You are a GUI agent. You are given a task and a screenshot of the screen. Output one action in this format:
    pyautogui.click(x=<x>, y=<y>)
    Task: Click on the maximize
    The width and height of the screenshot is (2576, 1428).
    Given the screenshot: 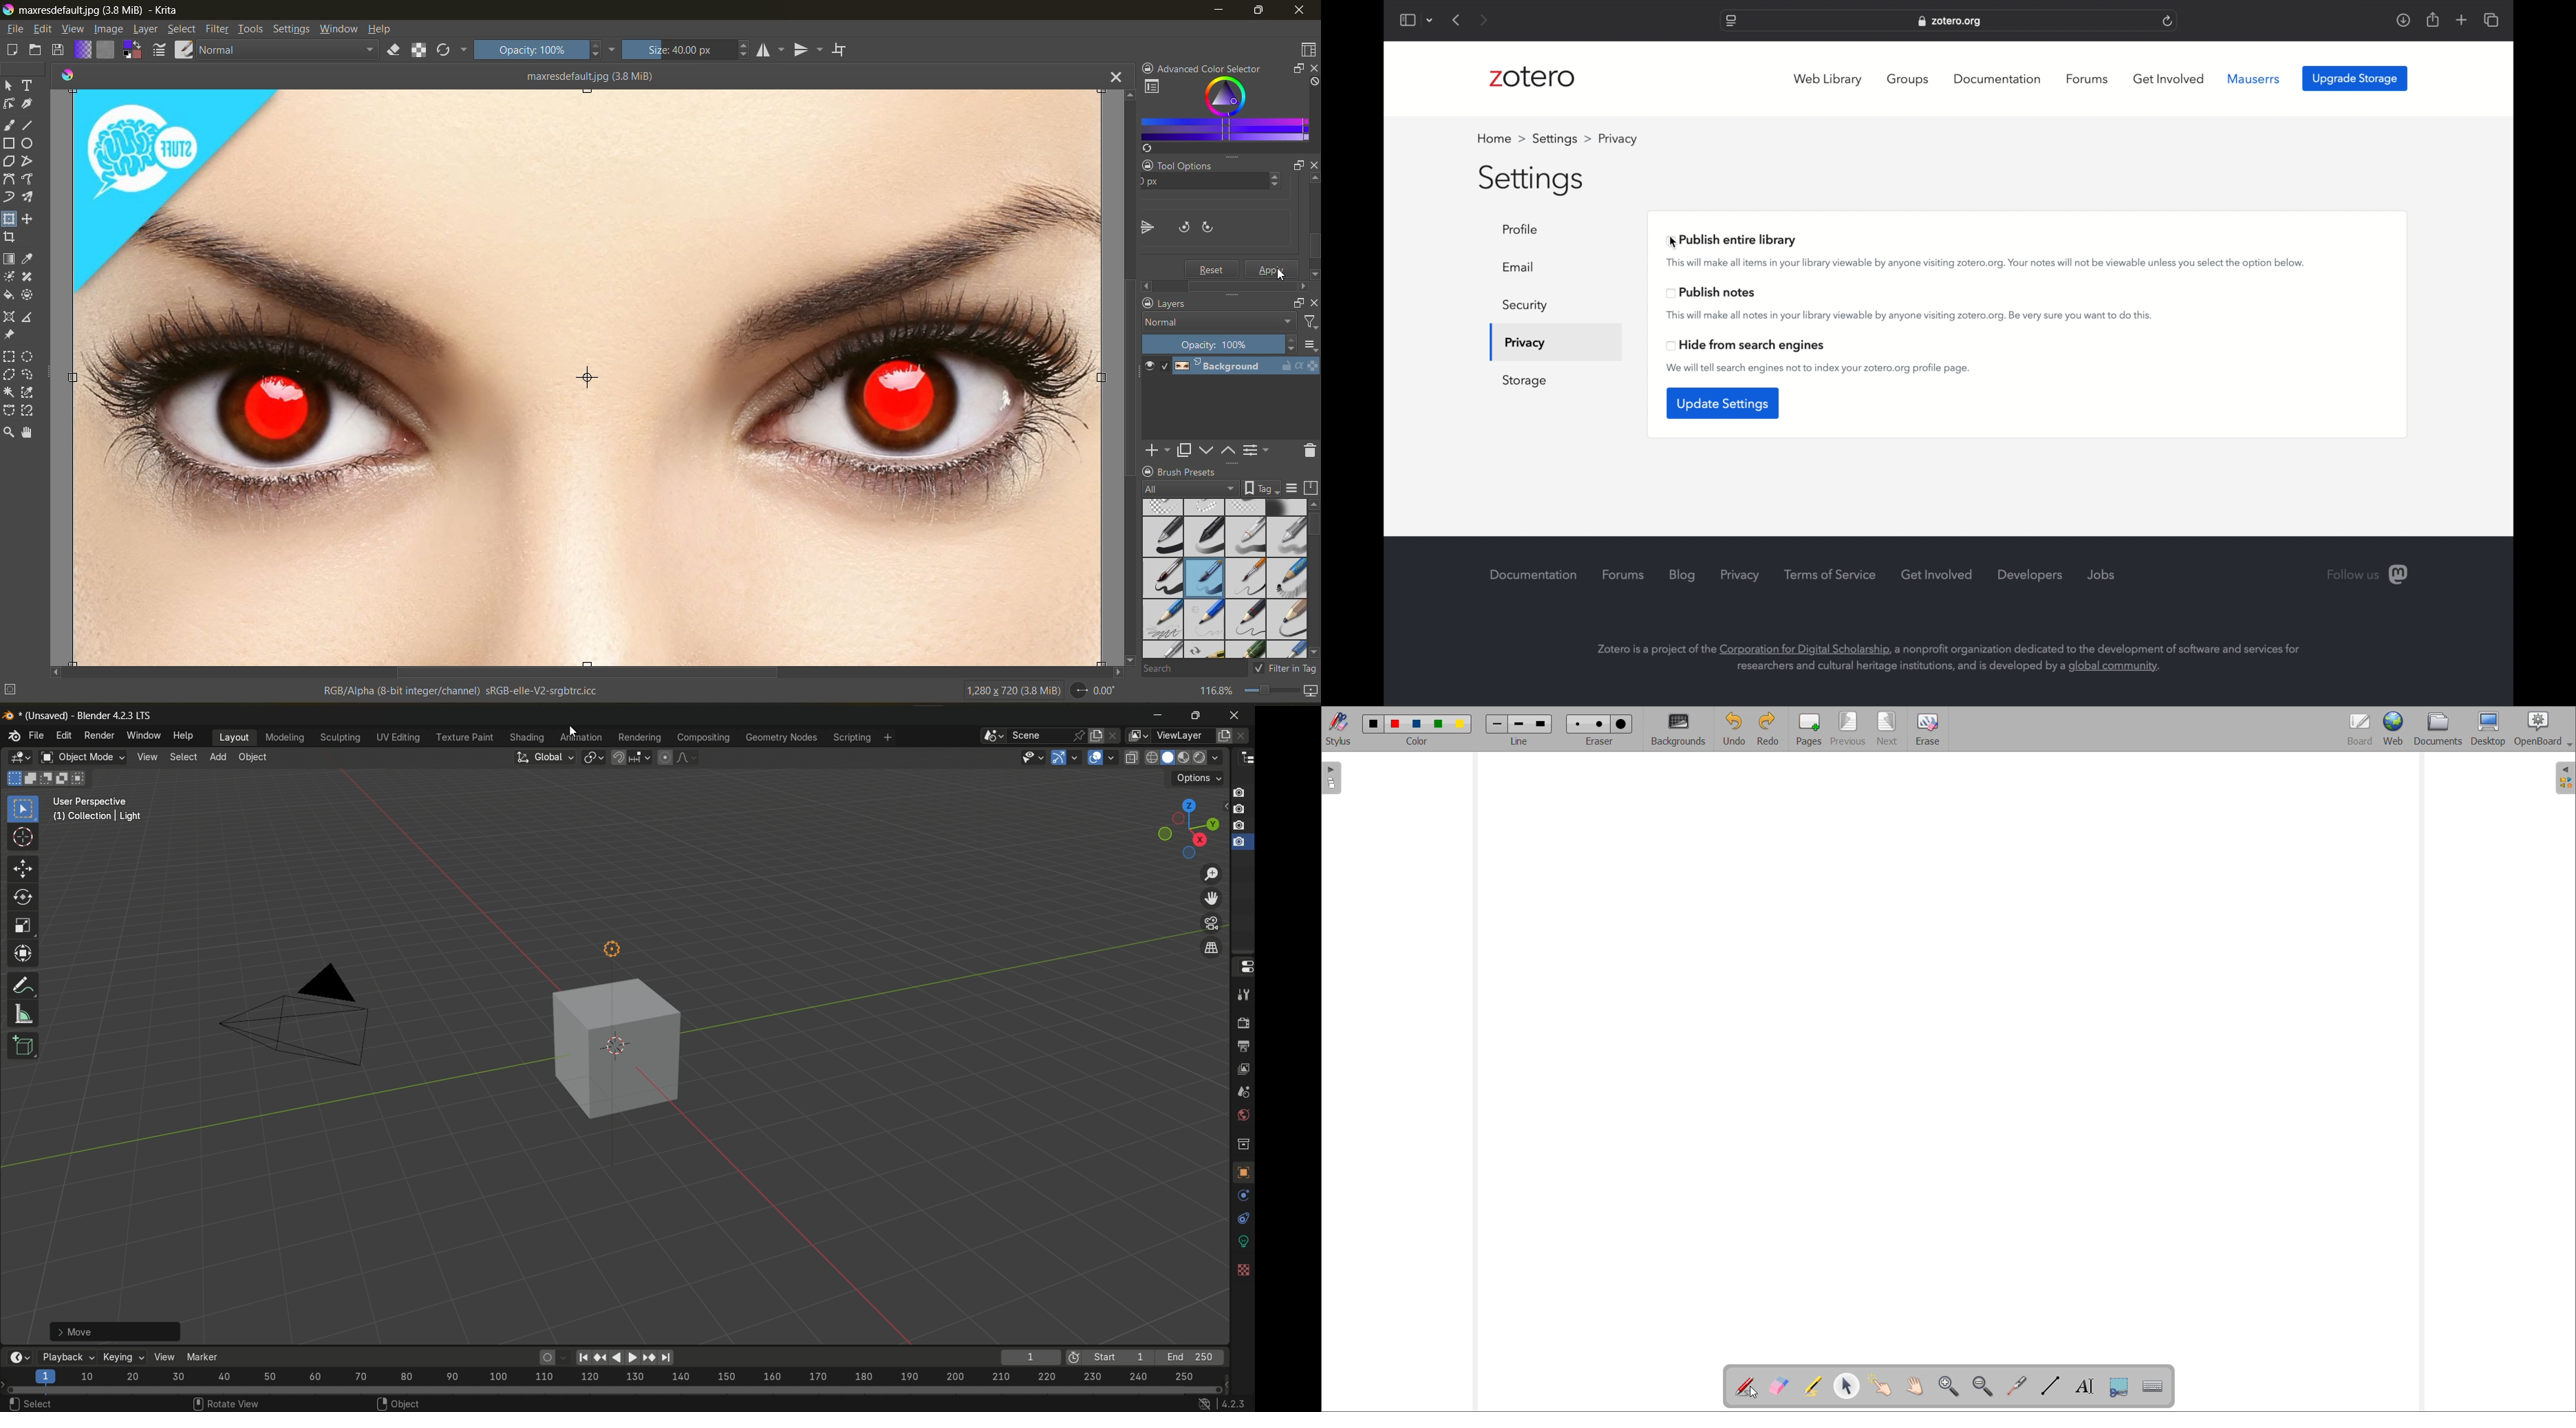 What is the action you would take?
    pyautogui.click(x=1261, y=12)
    